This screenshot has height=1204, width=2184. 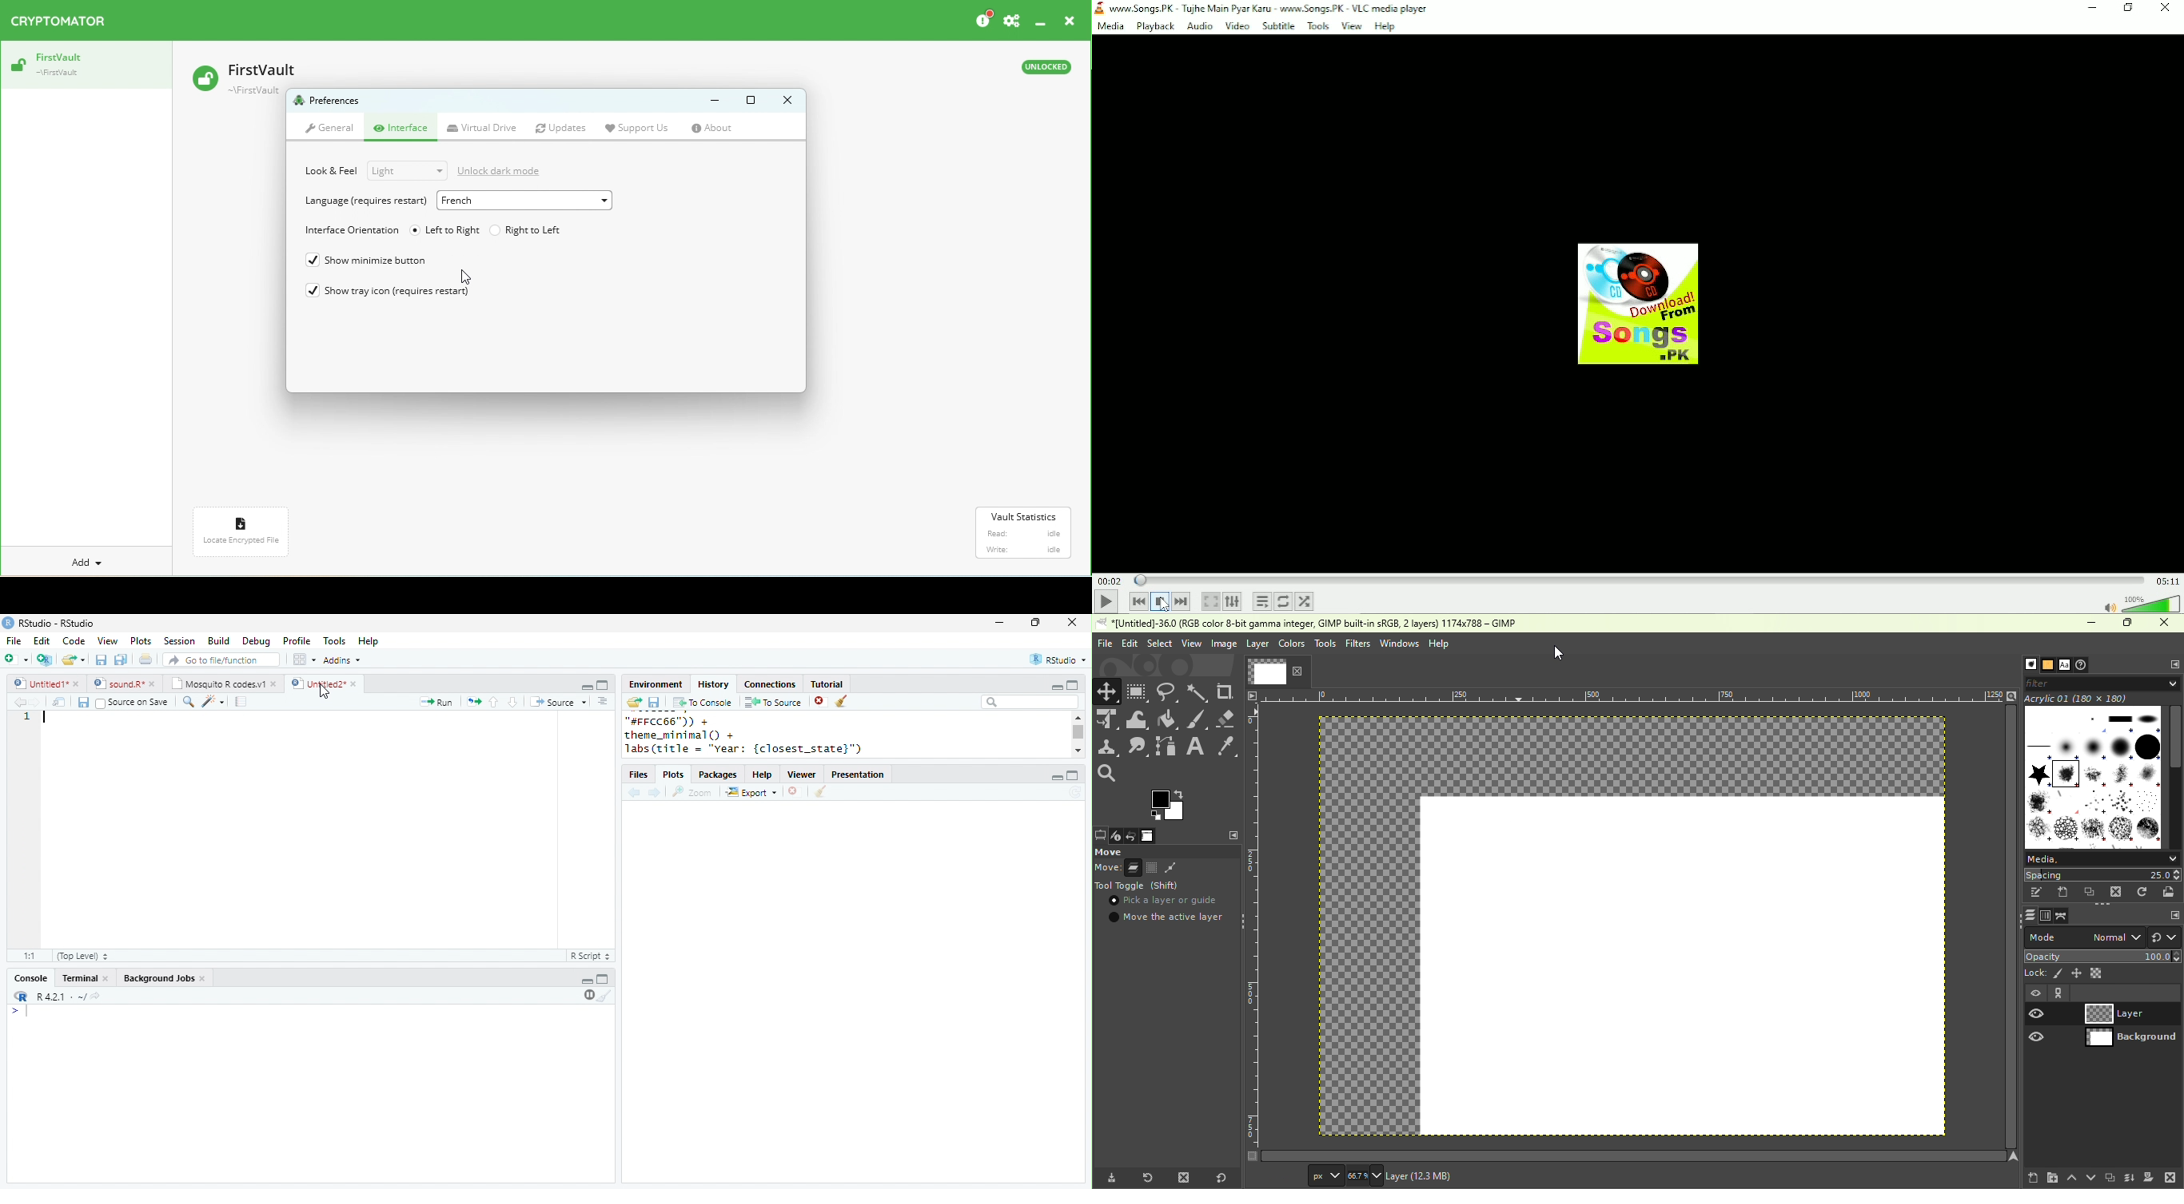 What do you see at coordinates (78, 979) in the screenshot?
I see `Terminal` at bounding box center [78, 979].